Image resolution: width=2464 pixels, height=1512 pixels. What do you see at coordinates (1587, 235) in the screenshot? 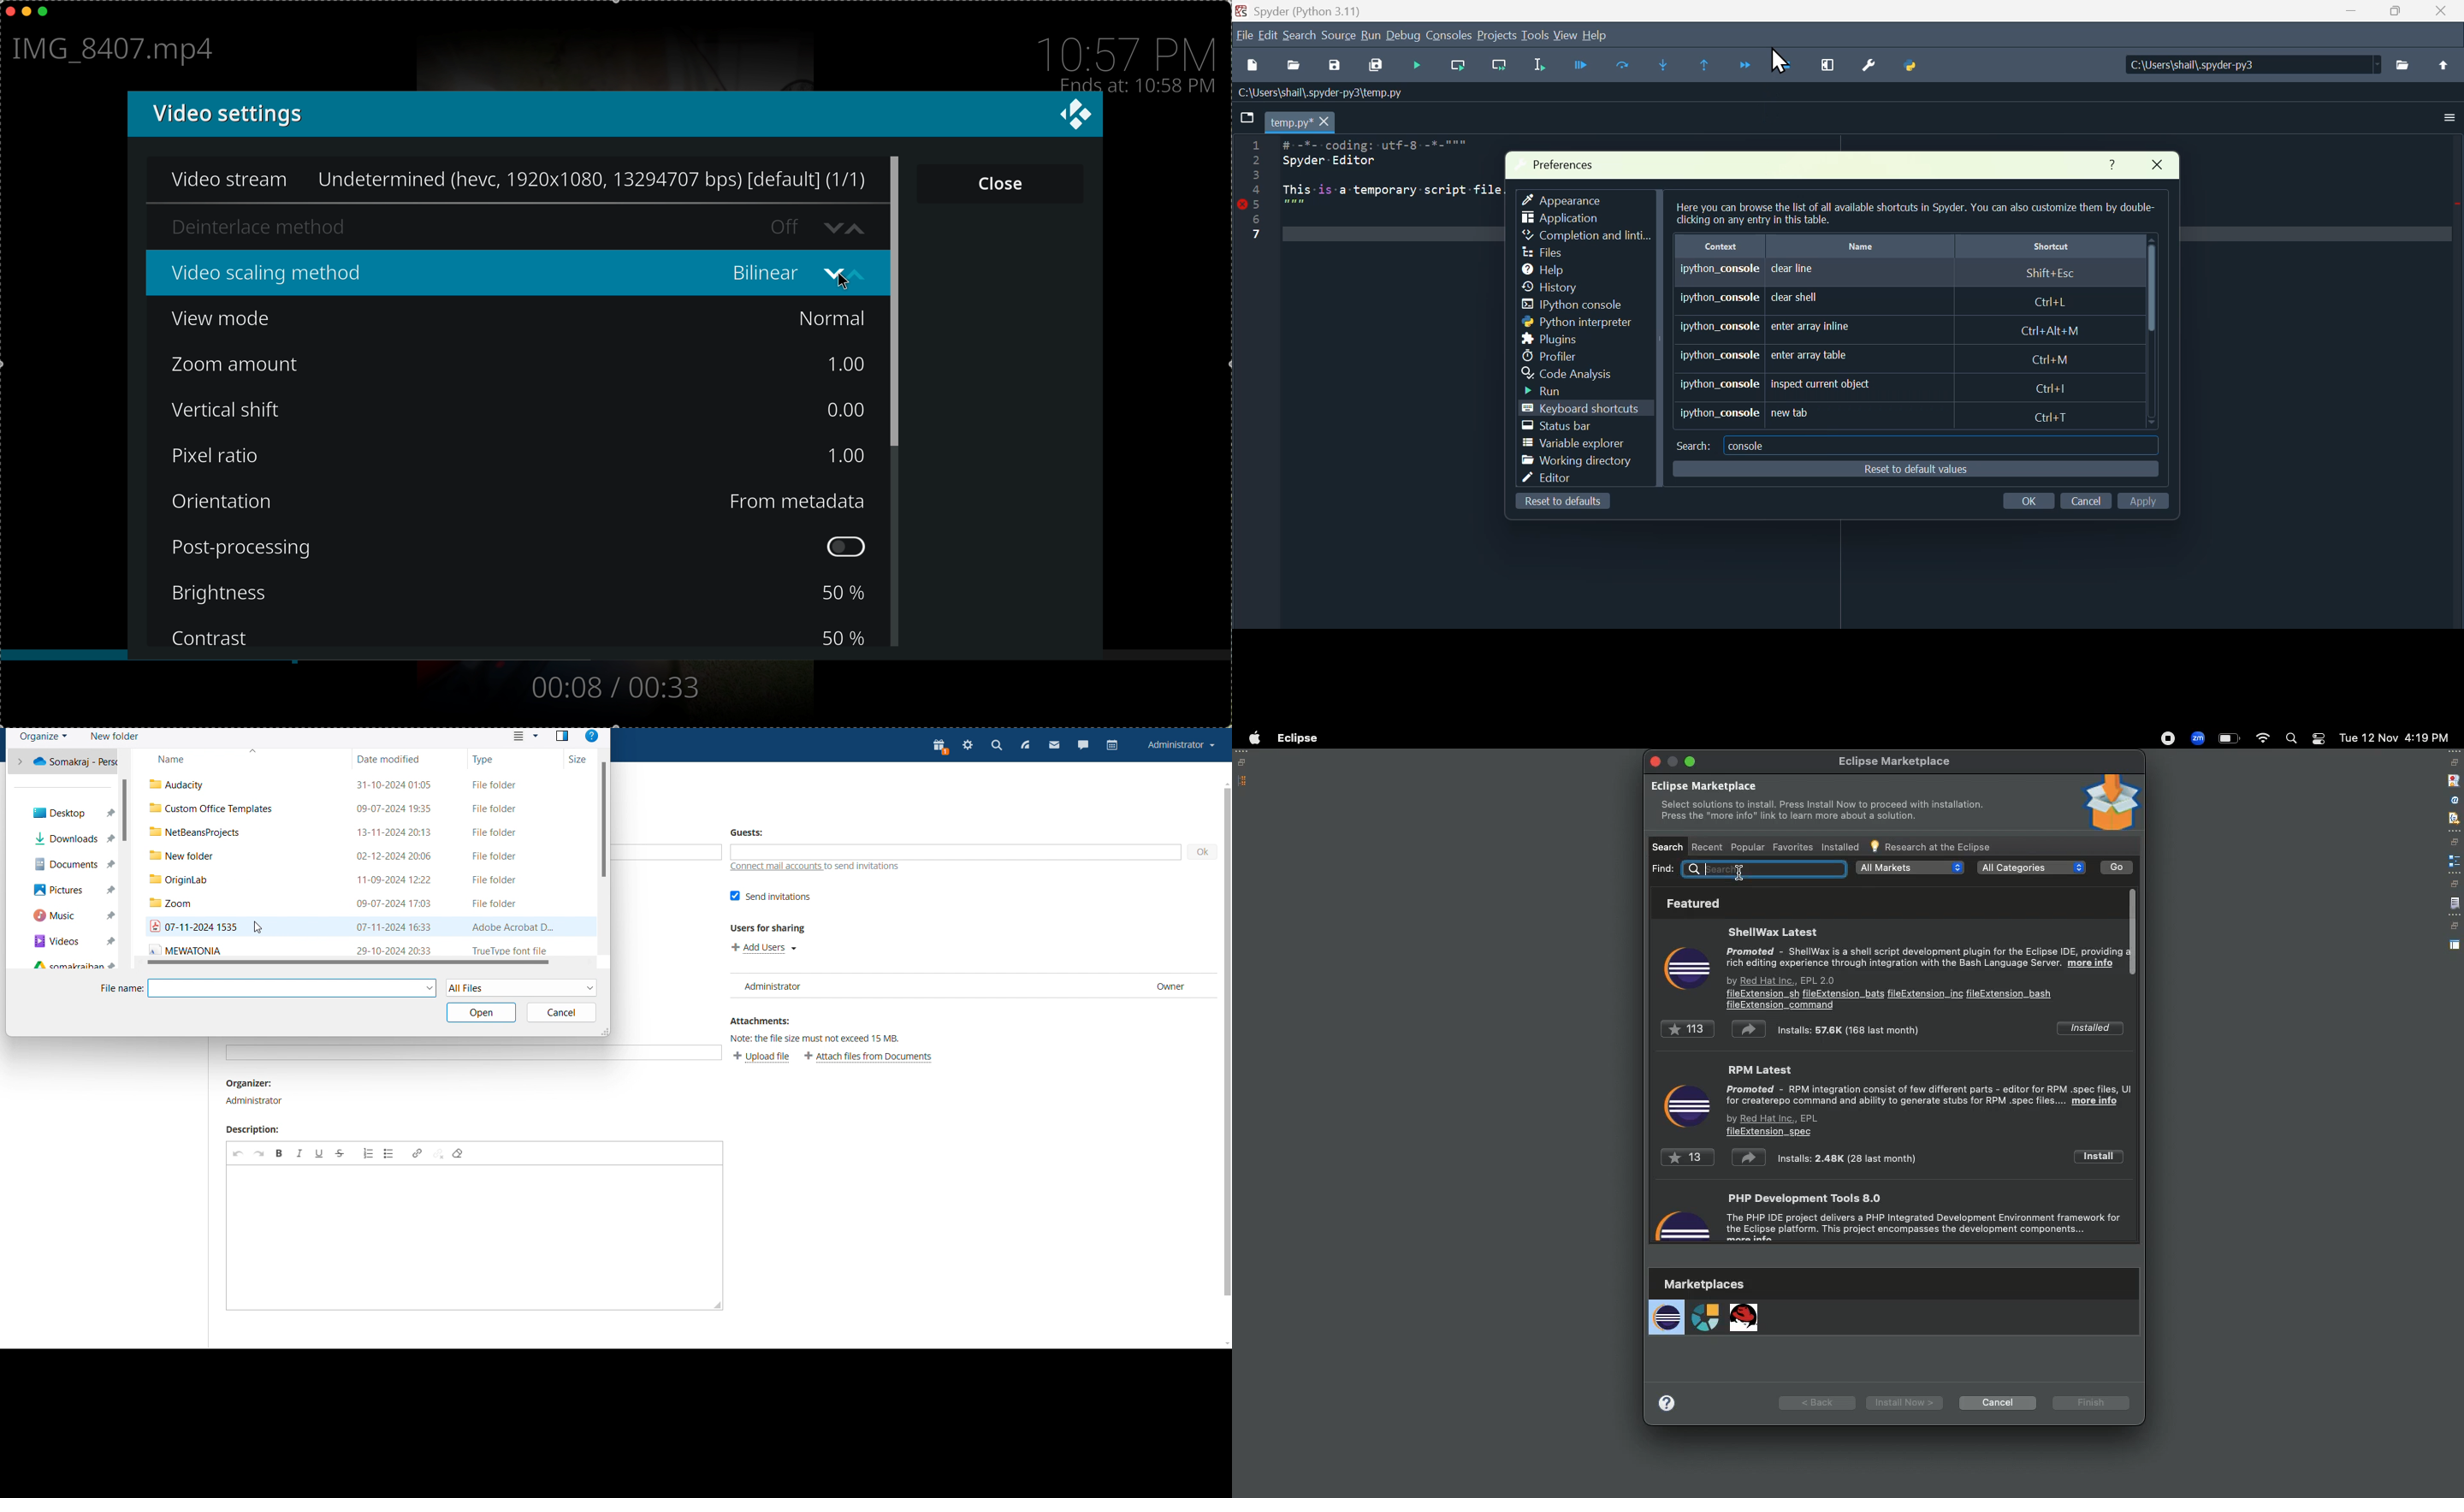
I see `Completion` at bounding box center [1587, 235].